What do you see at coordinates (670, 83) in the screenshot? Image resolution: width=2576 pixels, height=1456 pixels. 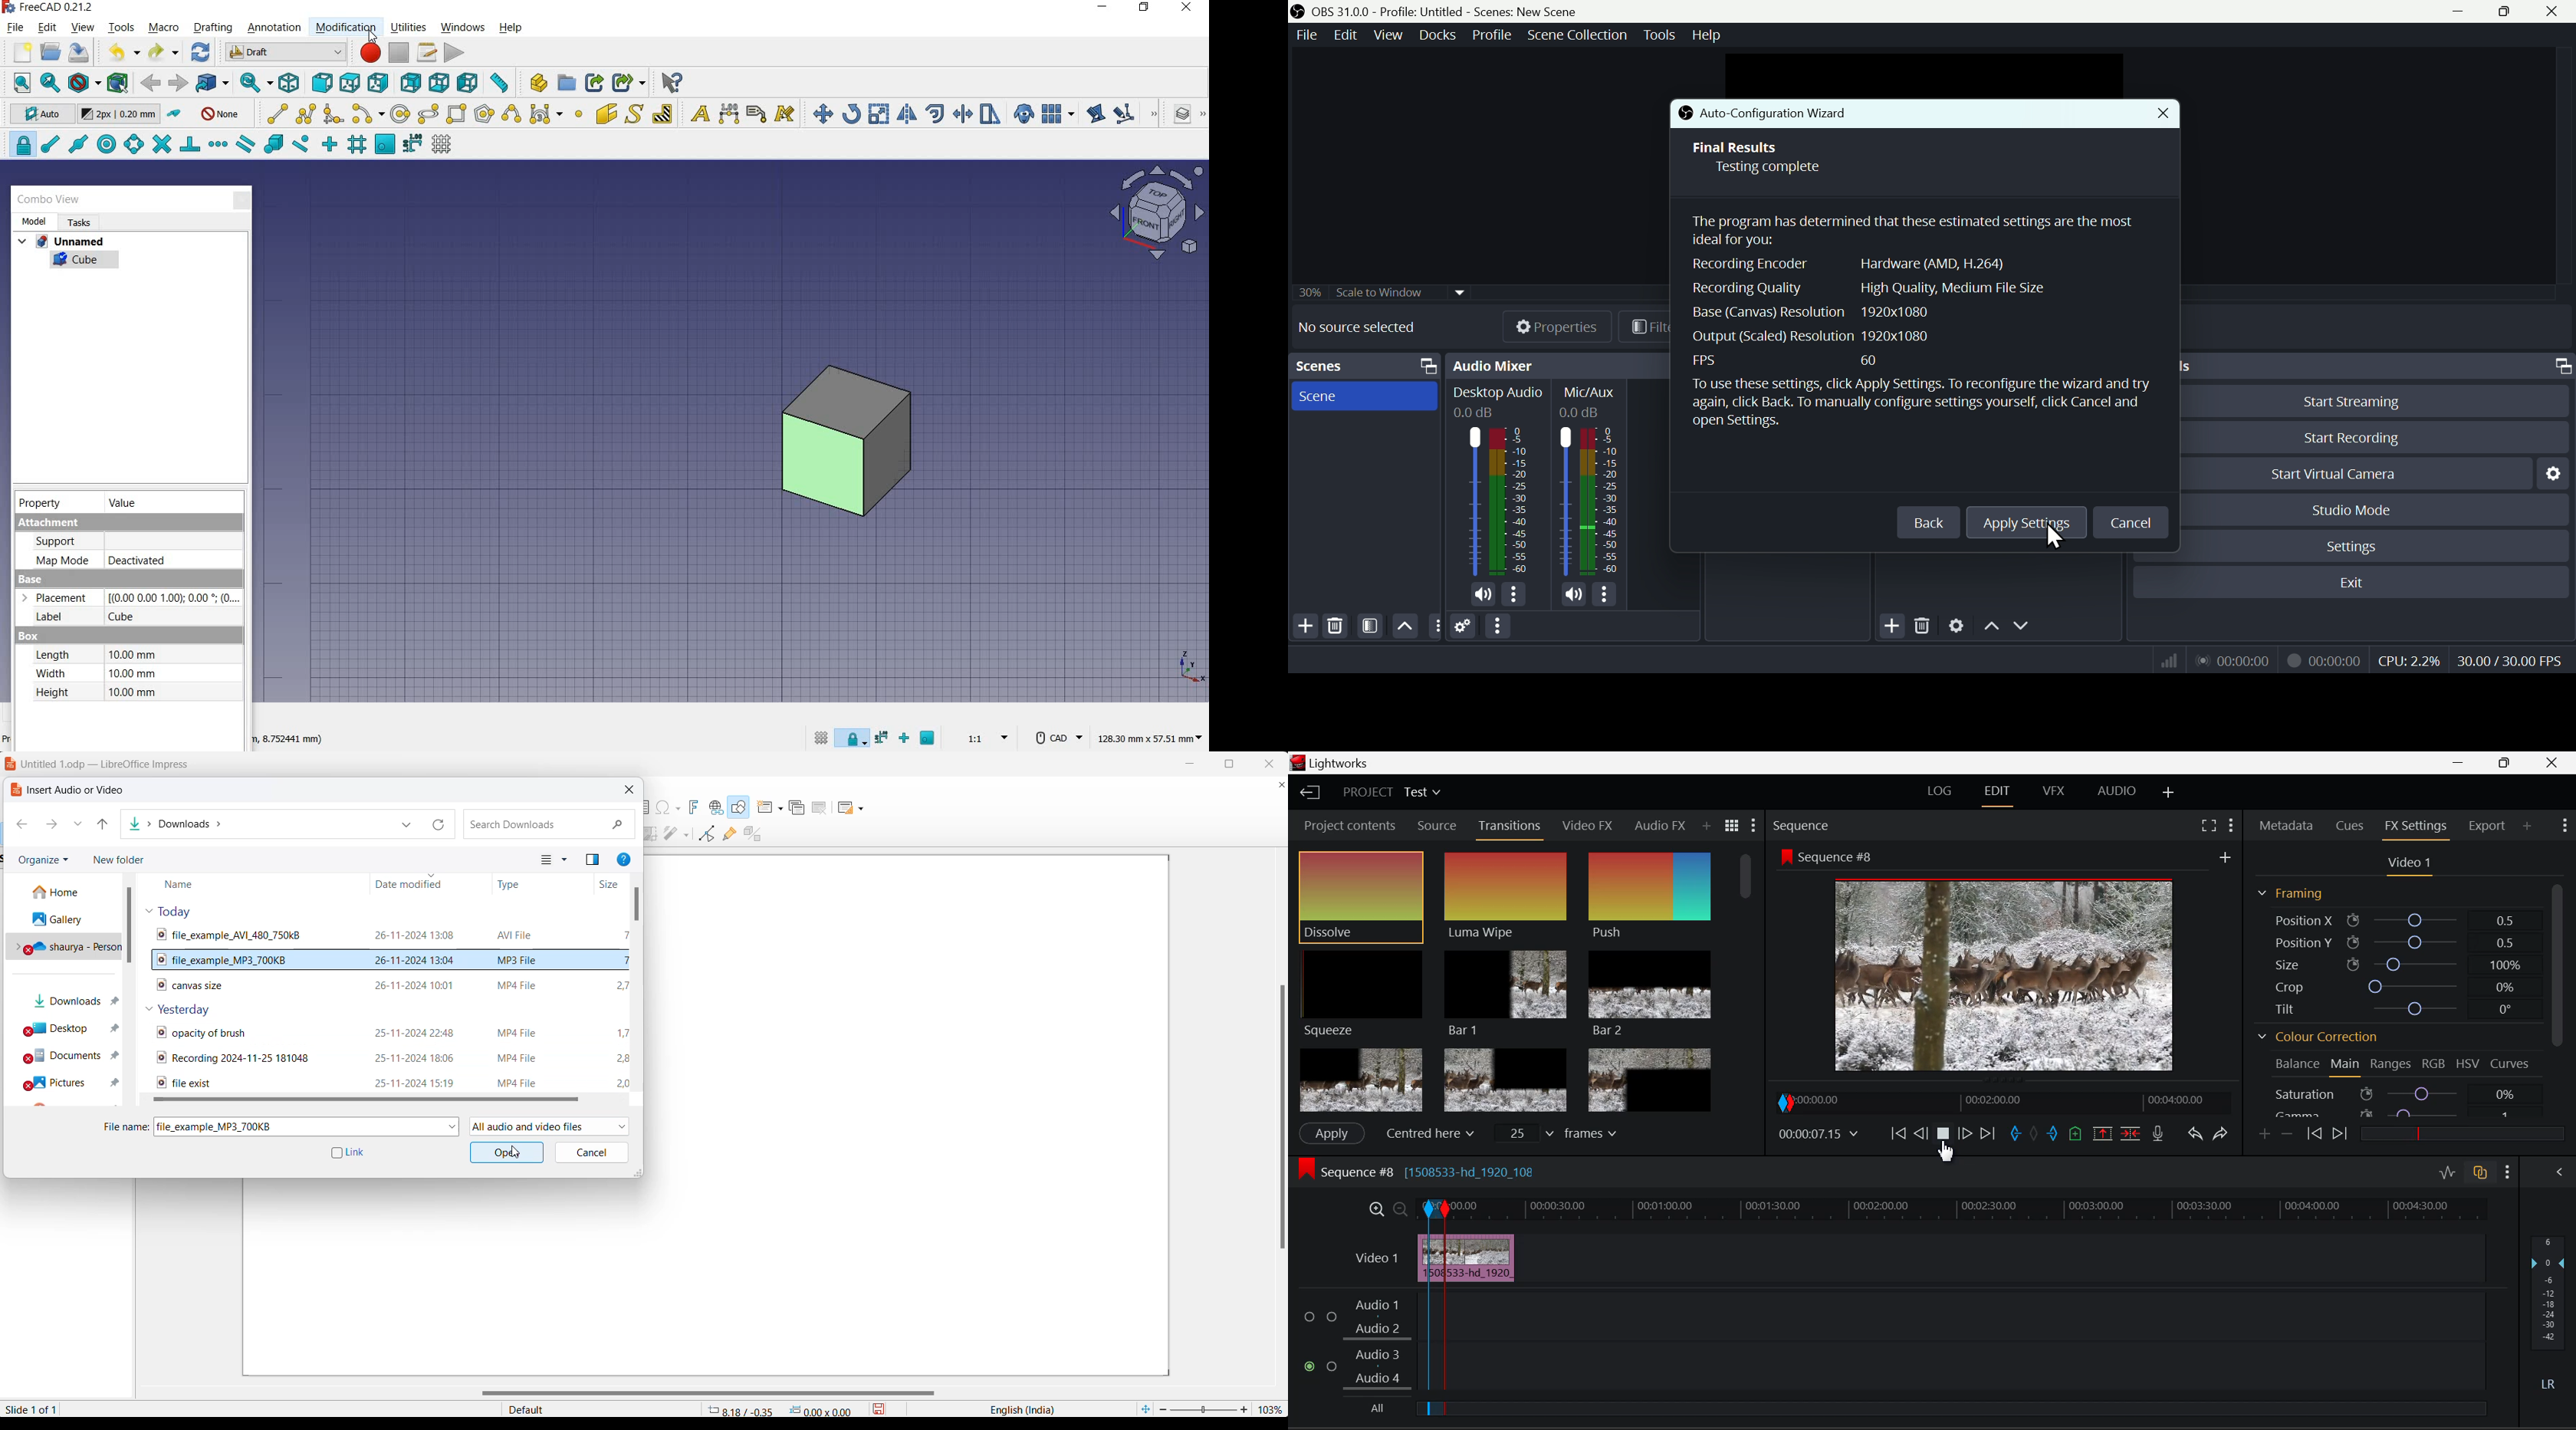 I see `what's this?` at bounding box center [670, 83].